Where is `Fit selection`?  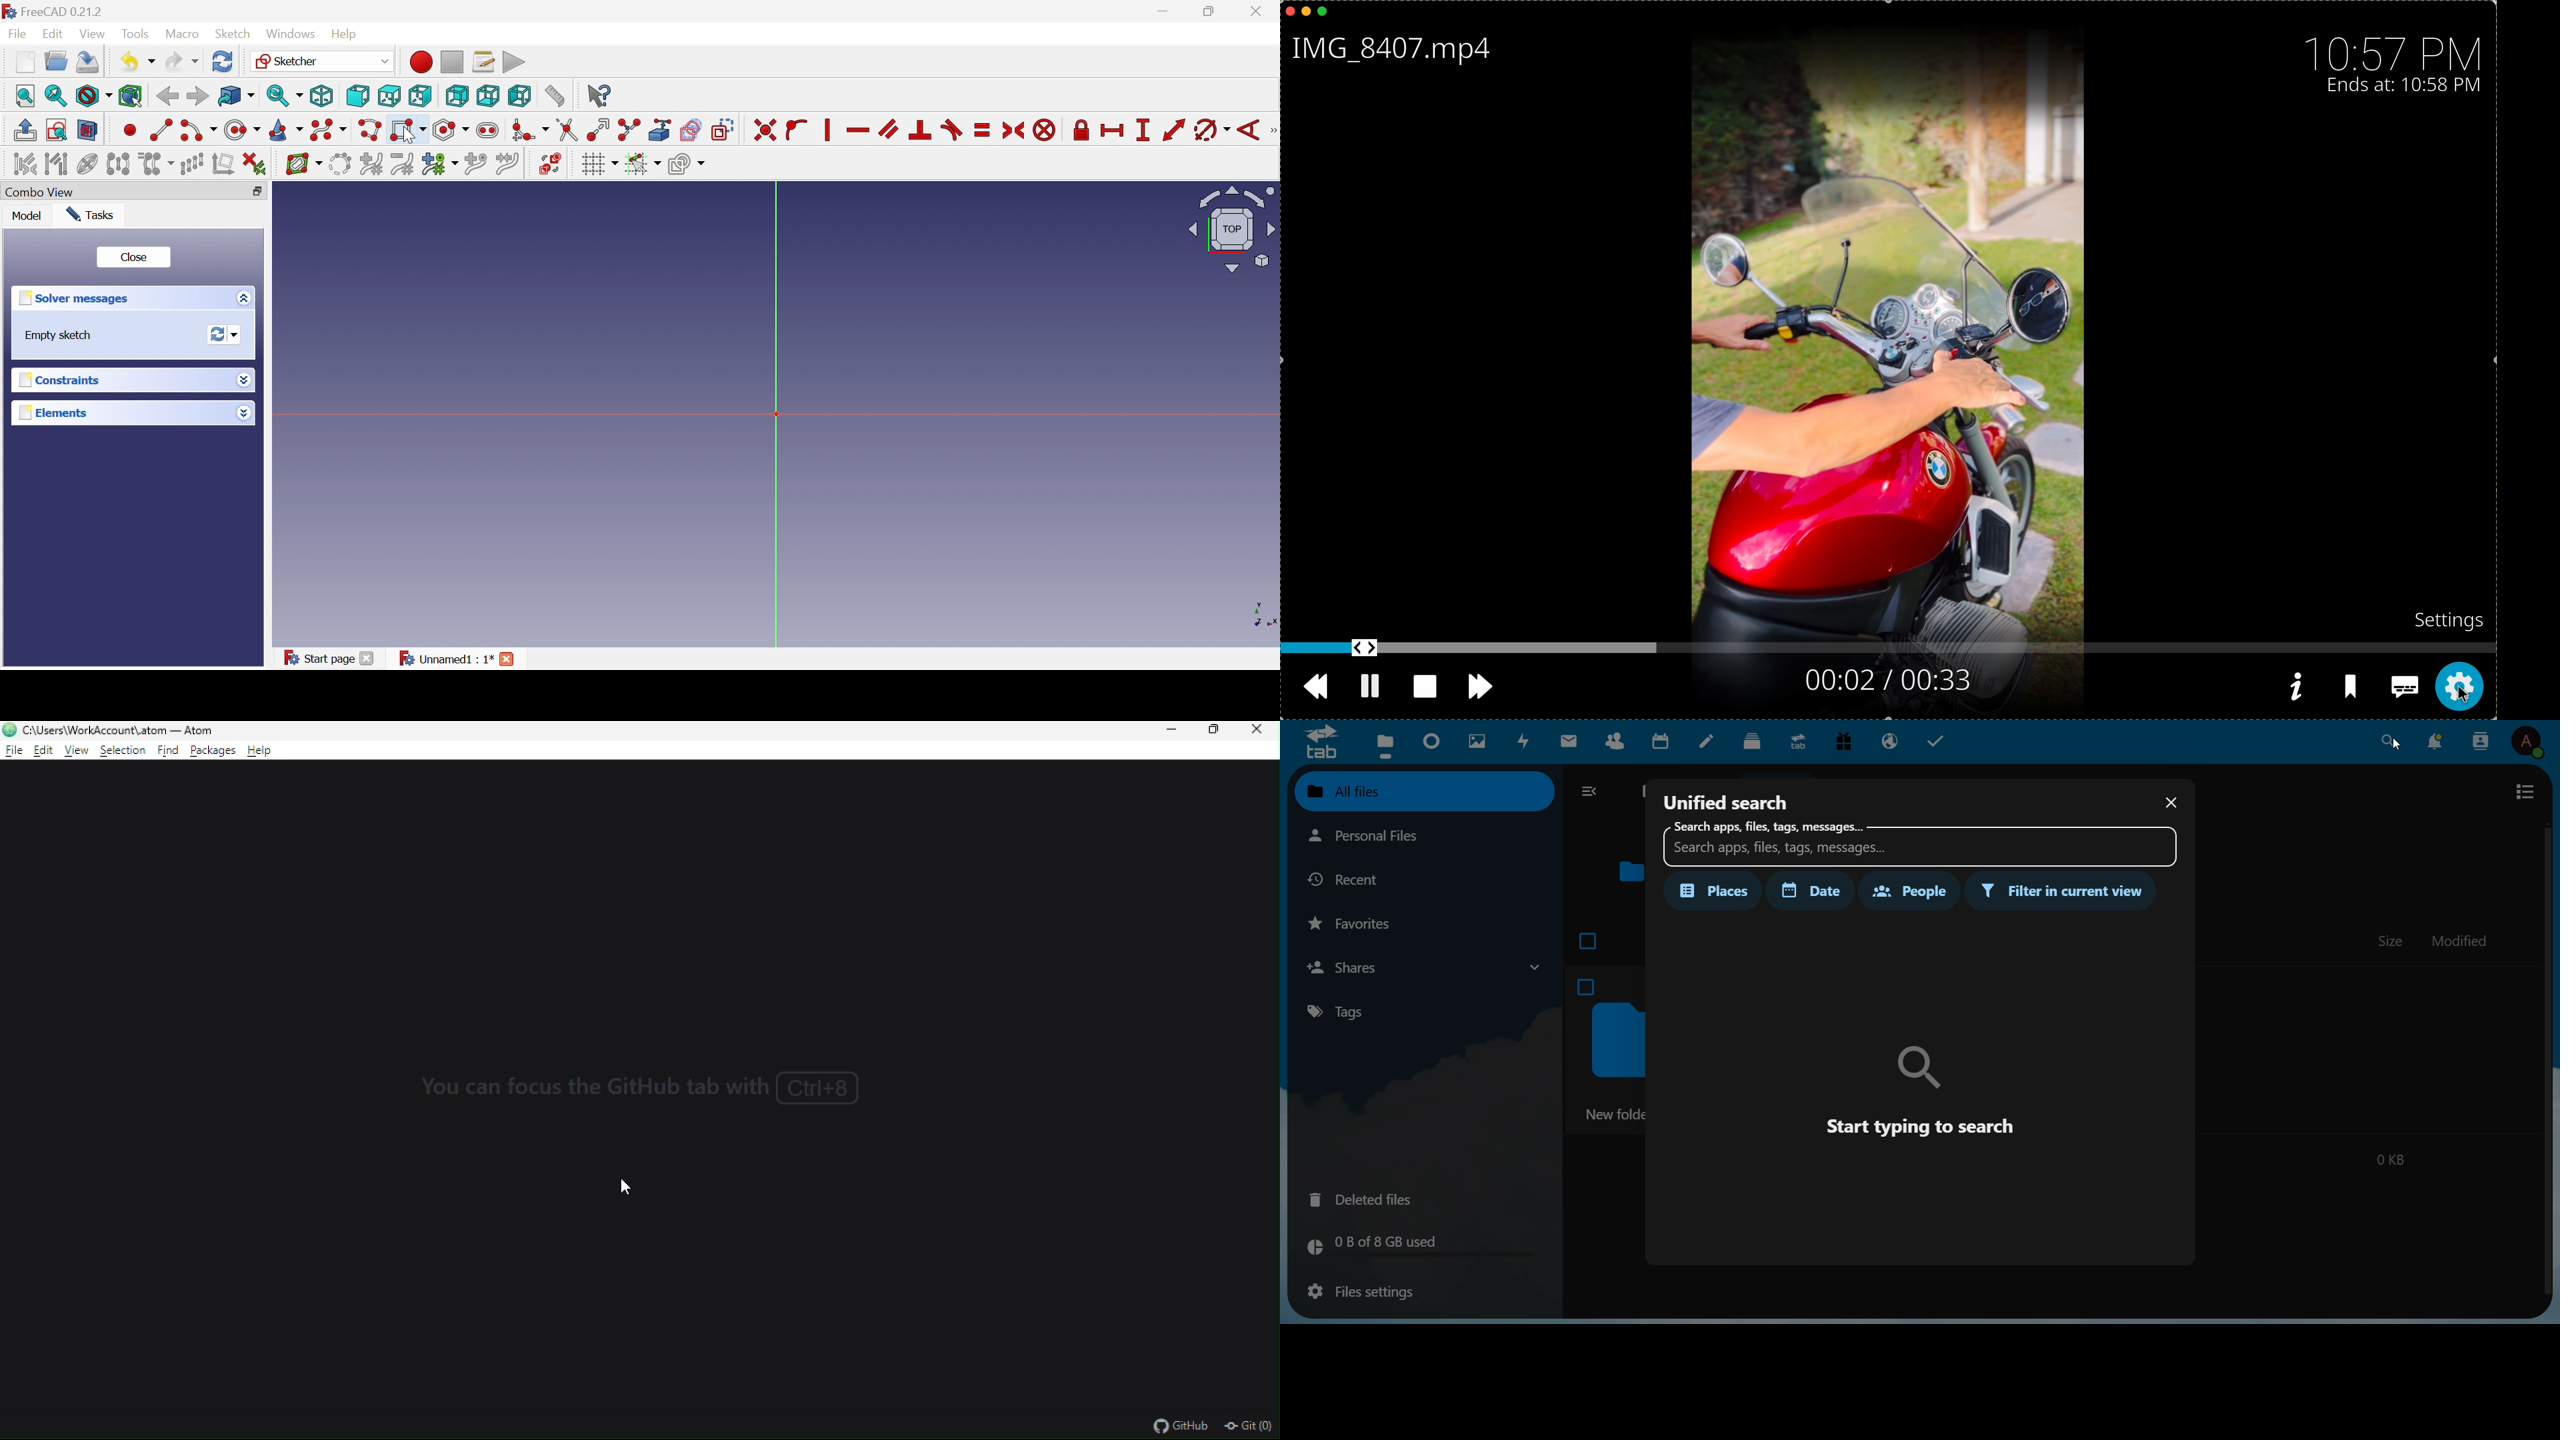
Fit selection is located at coordinates (54, 96).